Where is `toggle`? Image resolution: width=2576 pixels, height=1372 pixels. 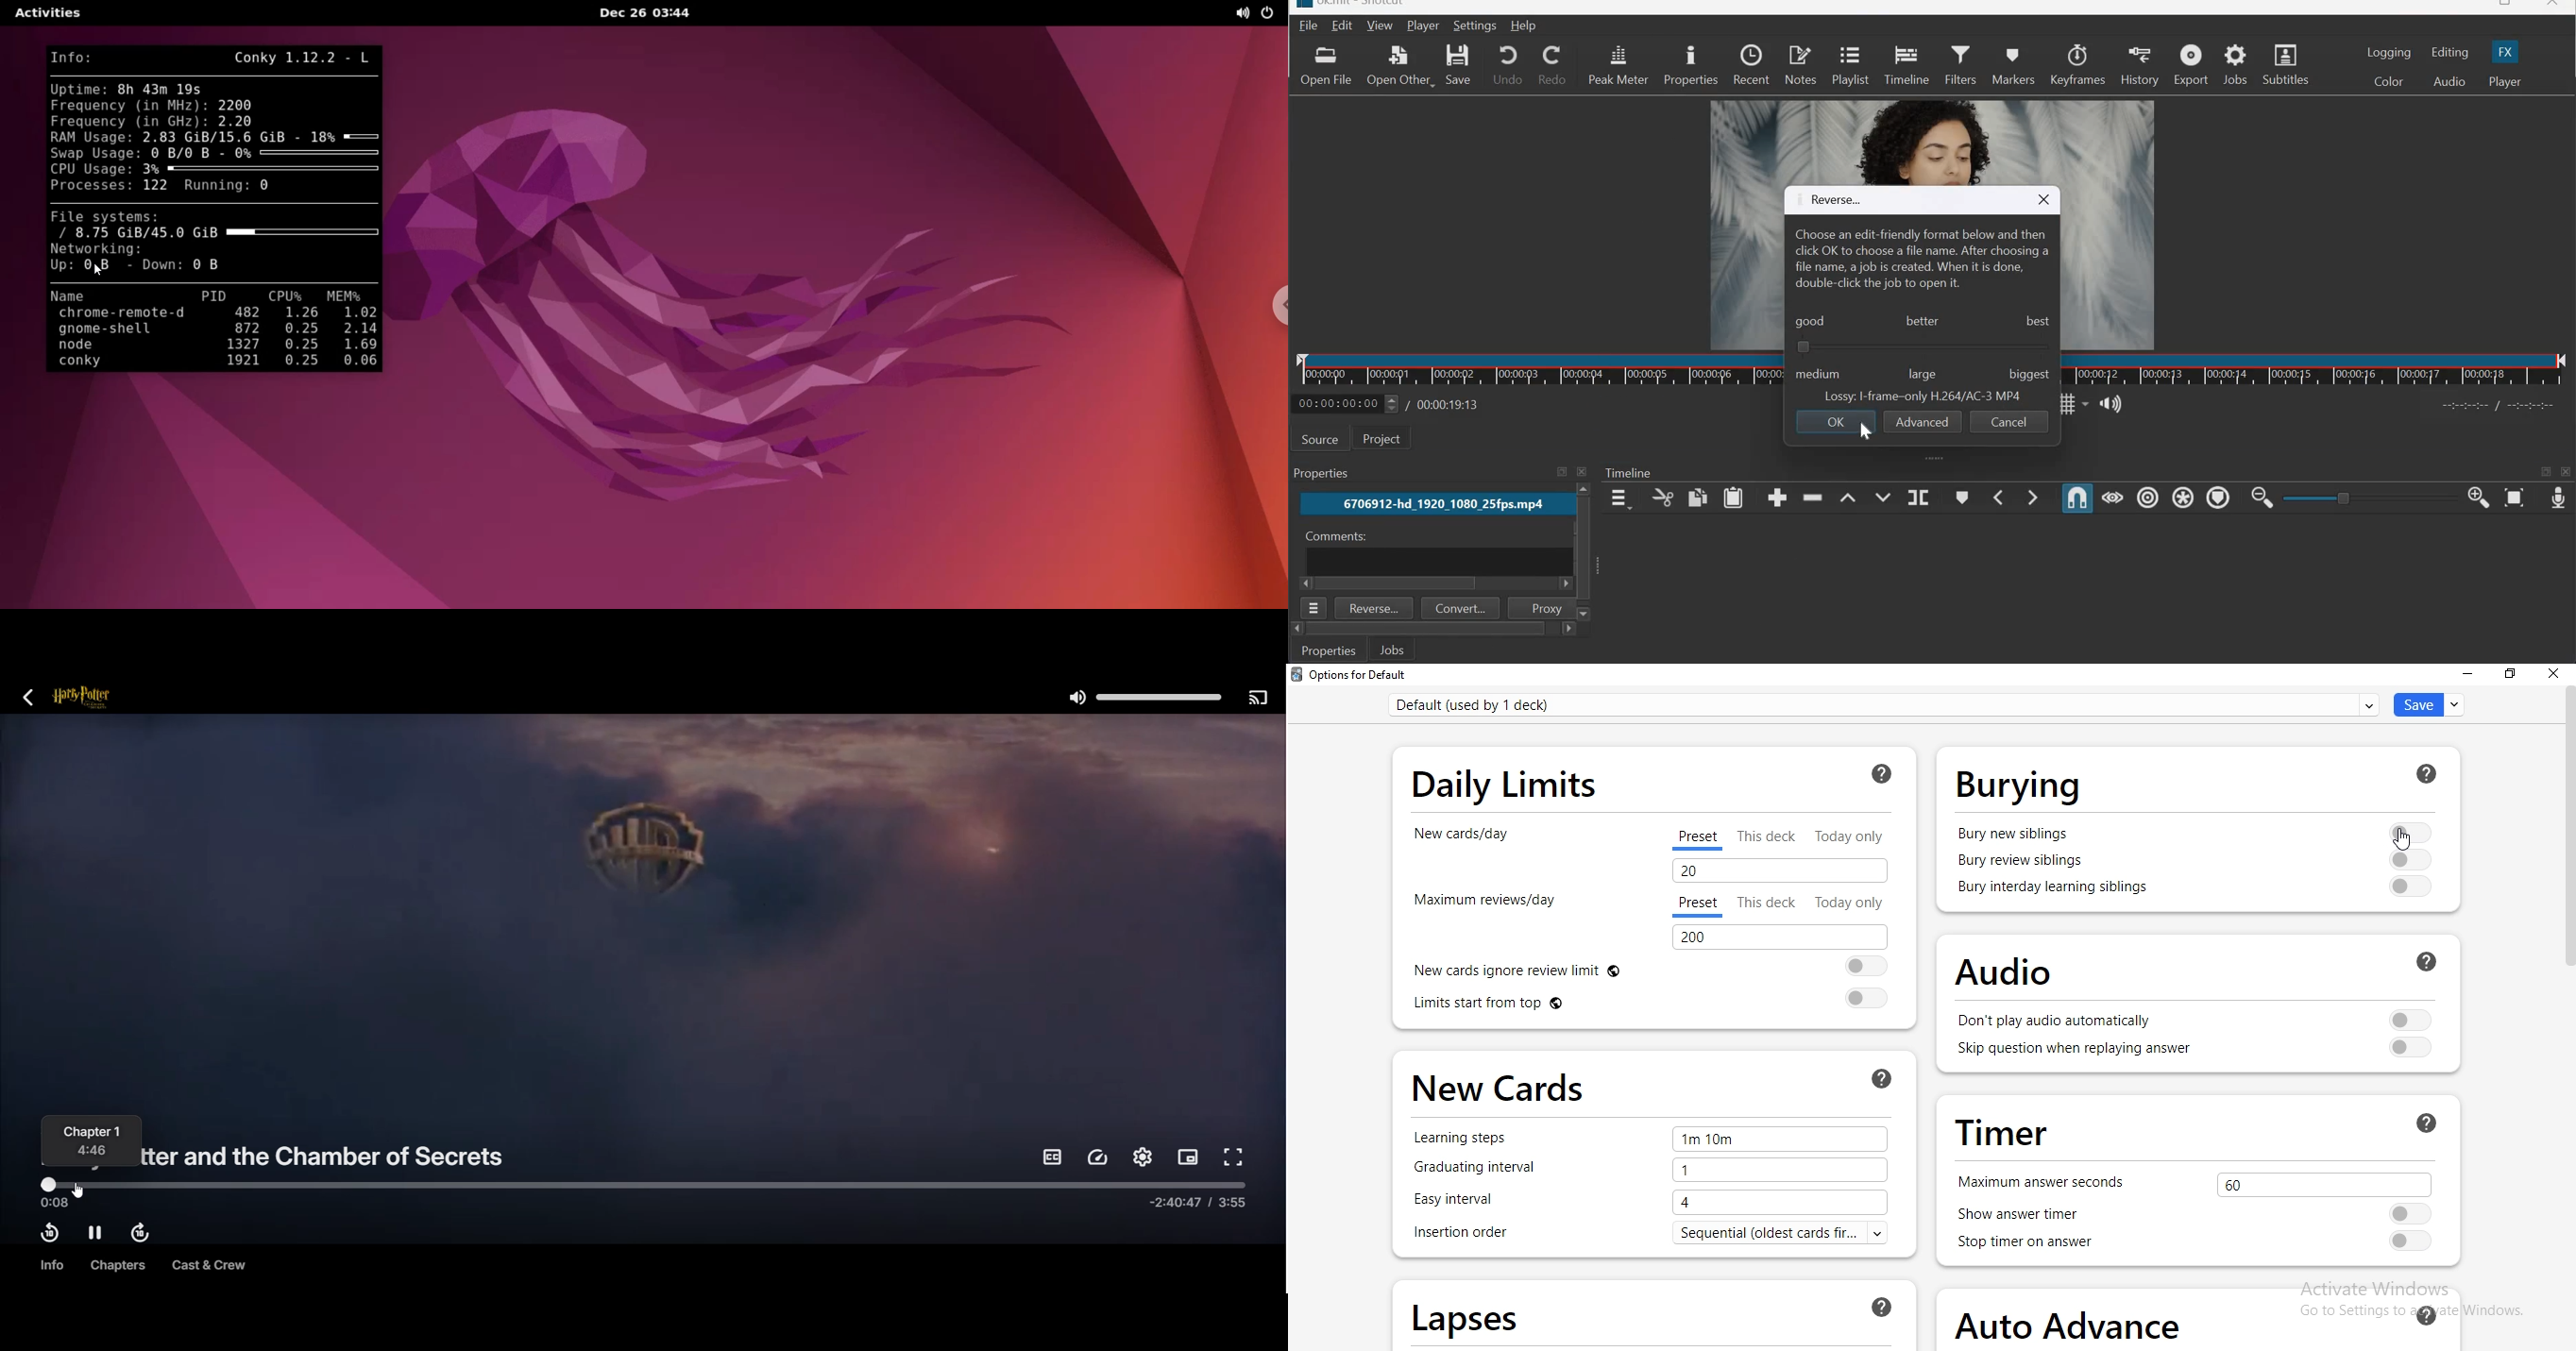
toggle is located at coordinates (2411, 887).